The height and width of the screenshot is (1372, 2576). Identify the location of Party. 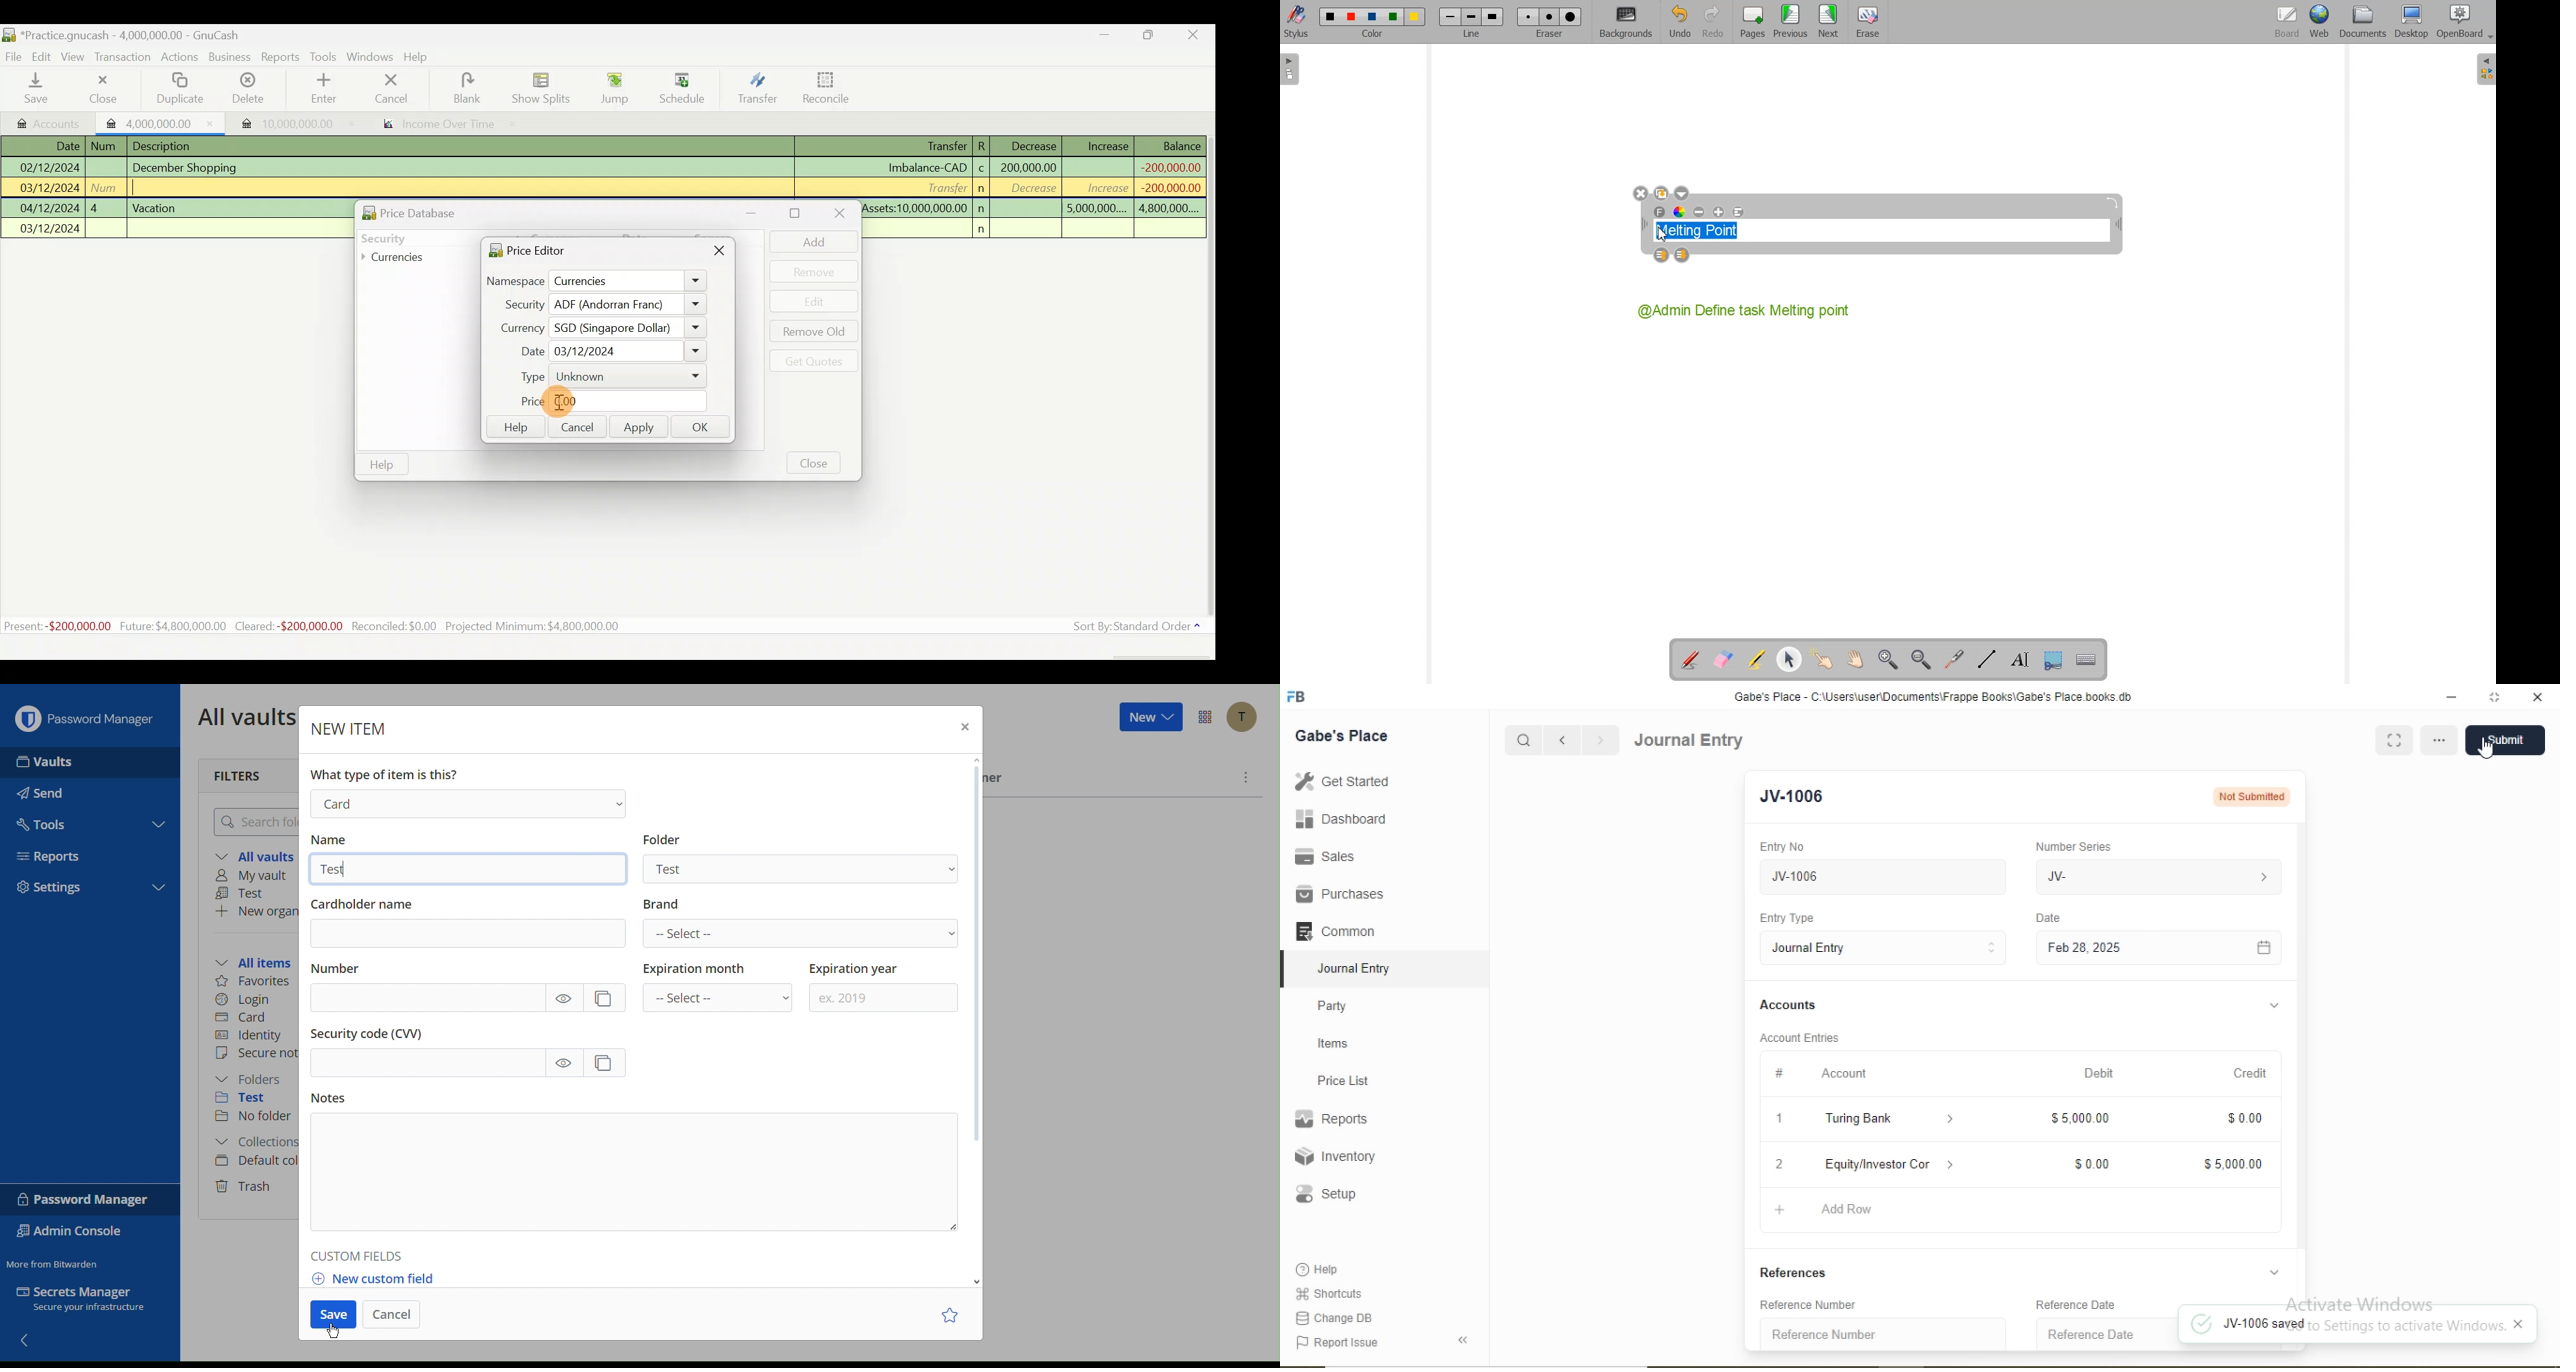
(1333, 1008).